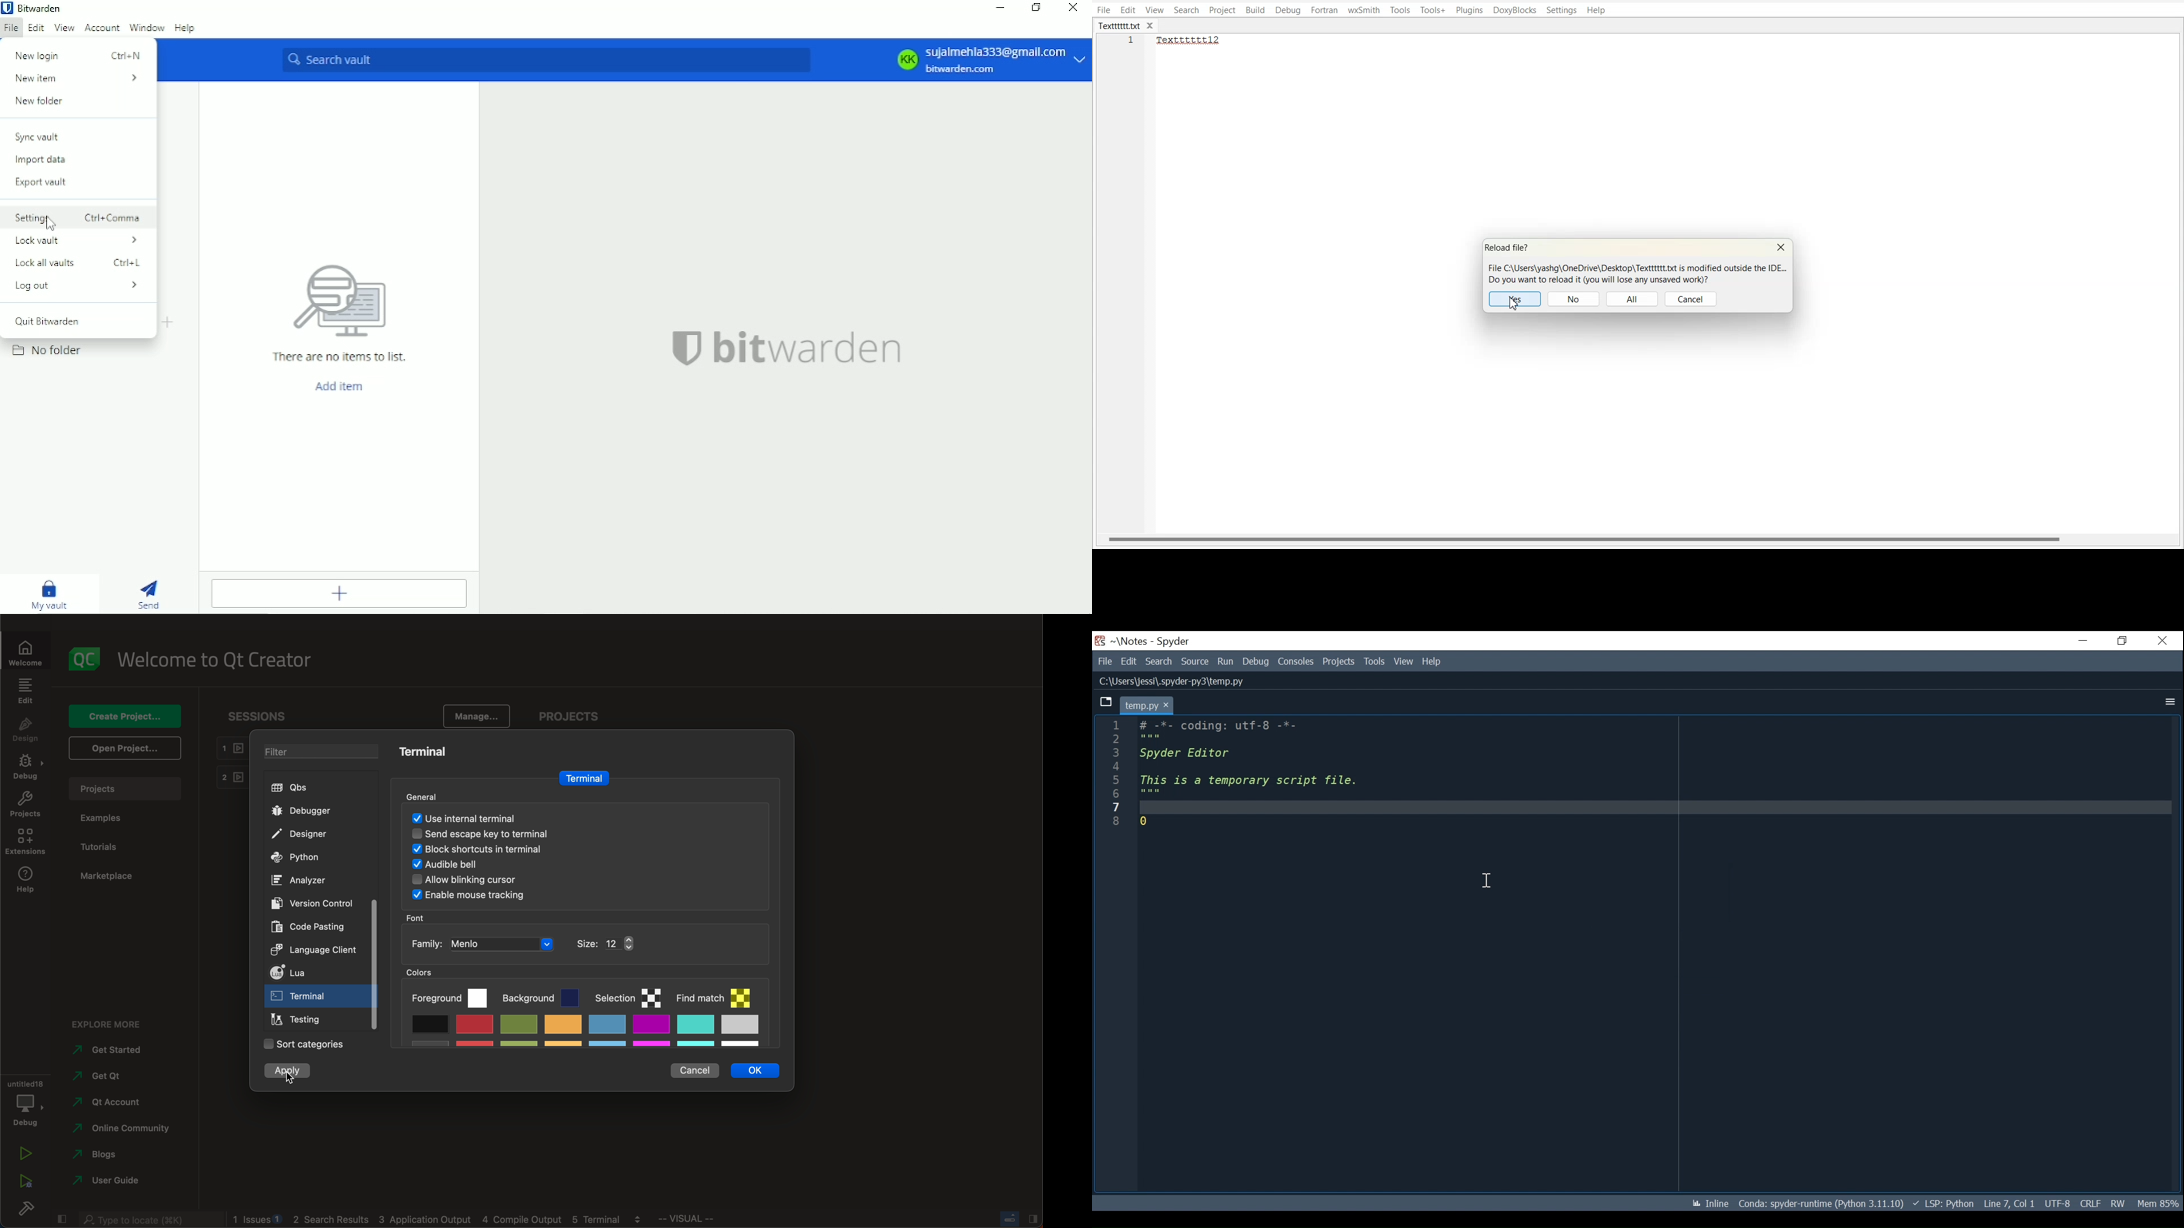  Describe the element at coordinates (1037, 8) in the screenshot. I see `Resize` at that location.